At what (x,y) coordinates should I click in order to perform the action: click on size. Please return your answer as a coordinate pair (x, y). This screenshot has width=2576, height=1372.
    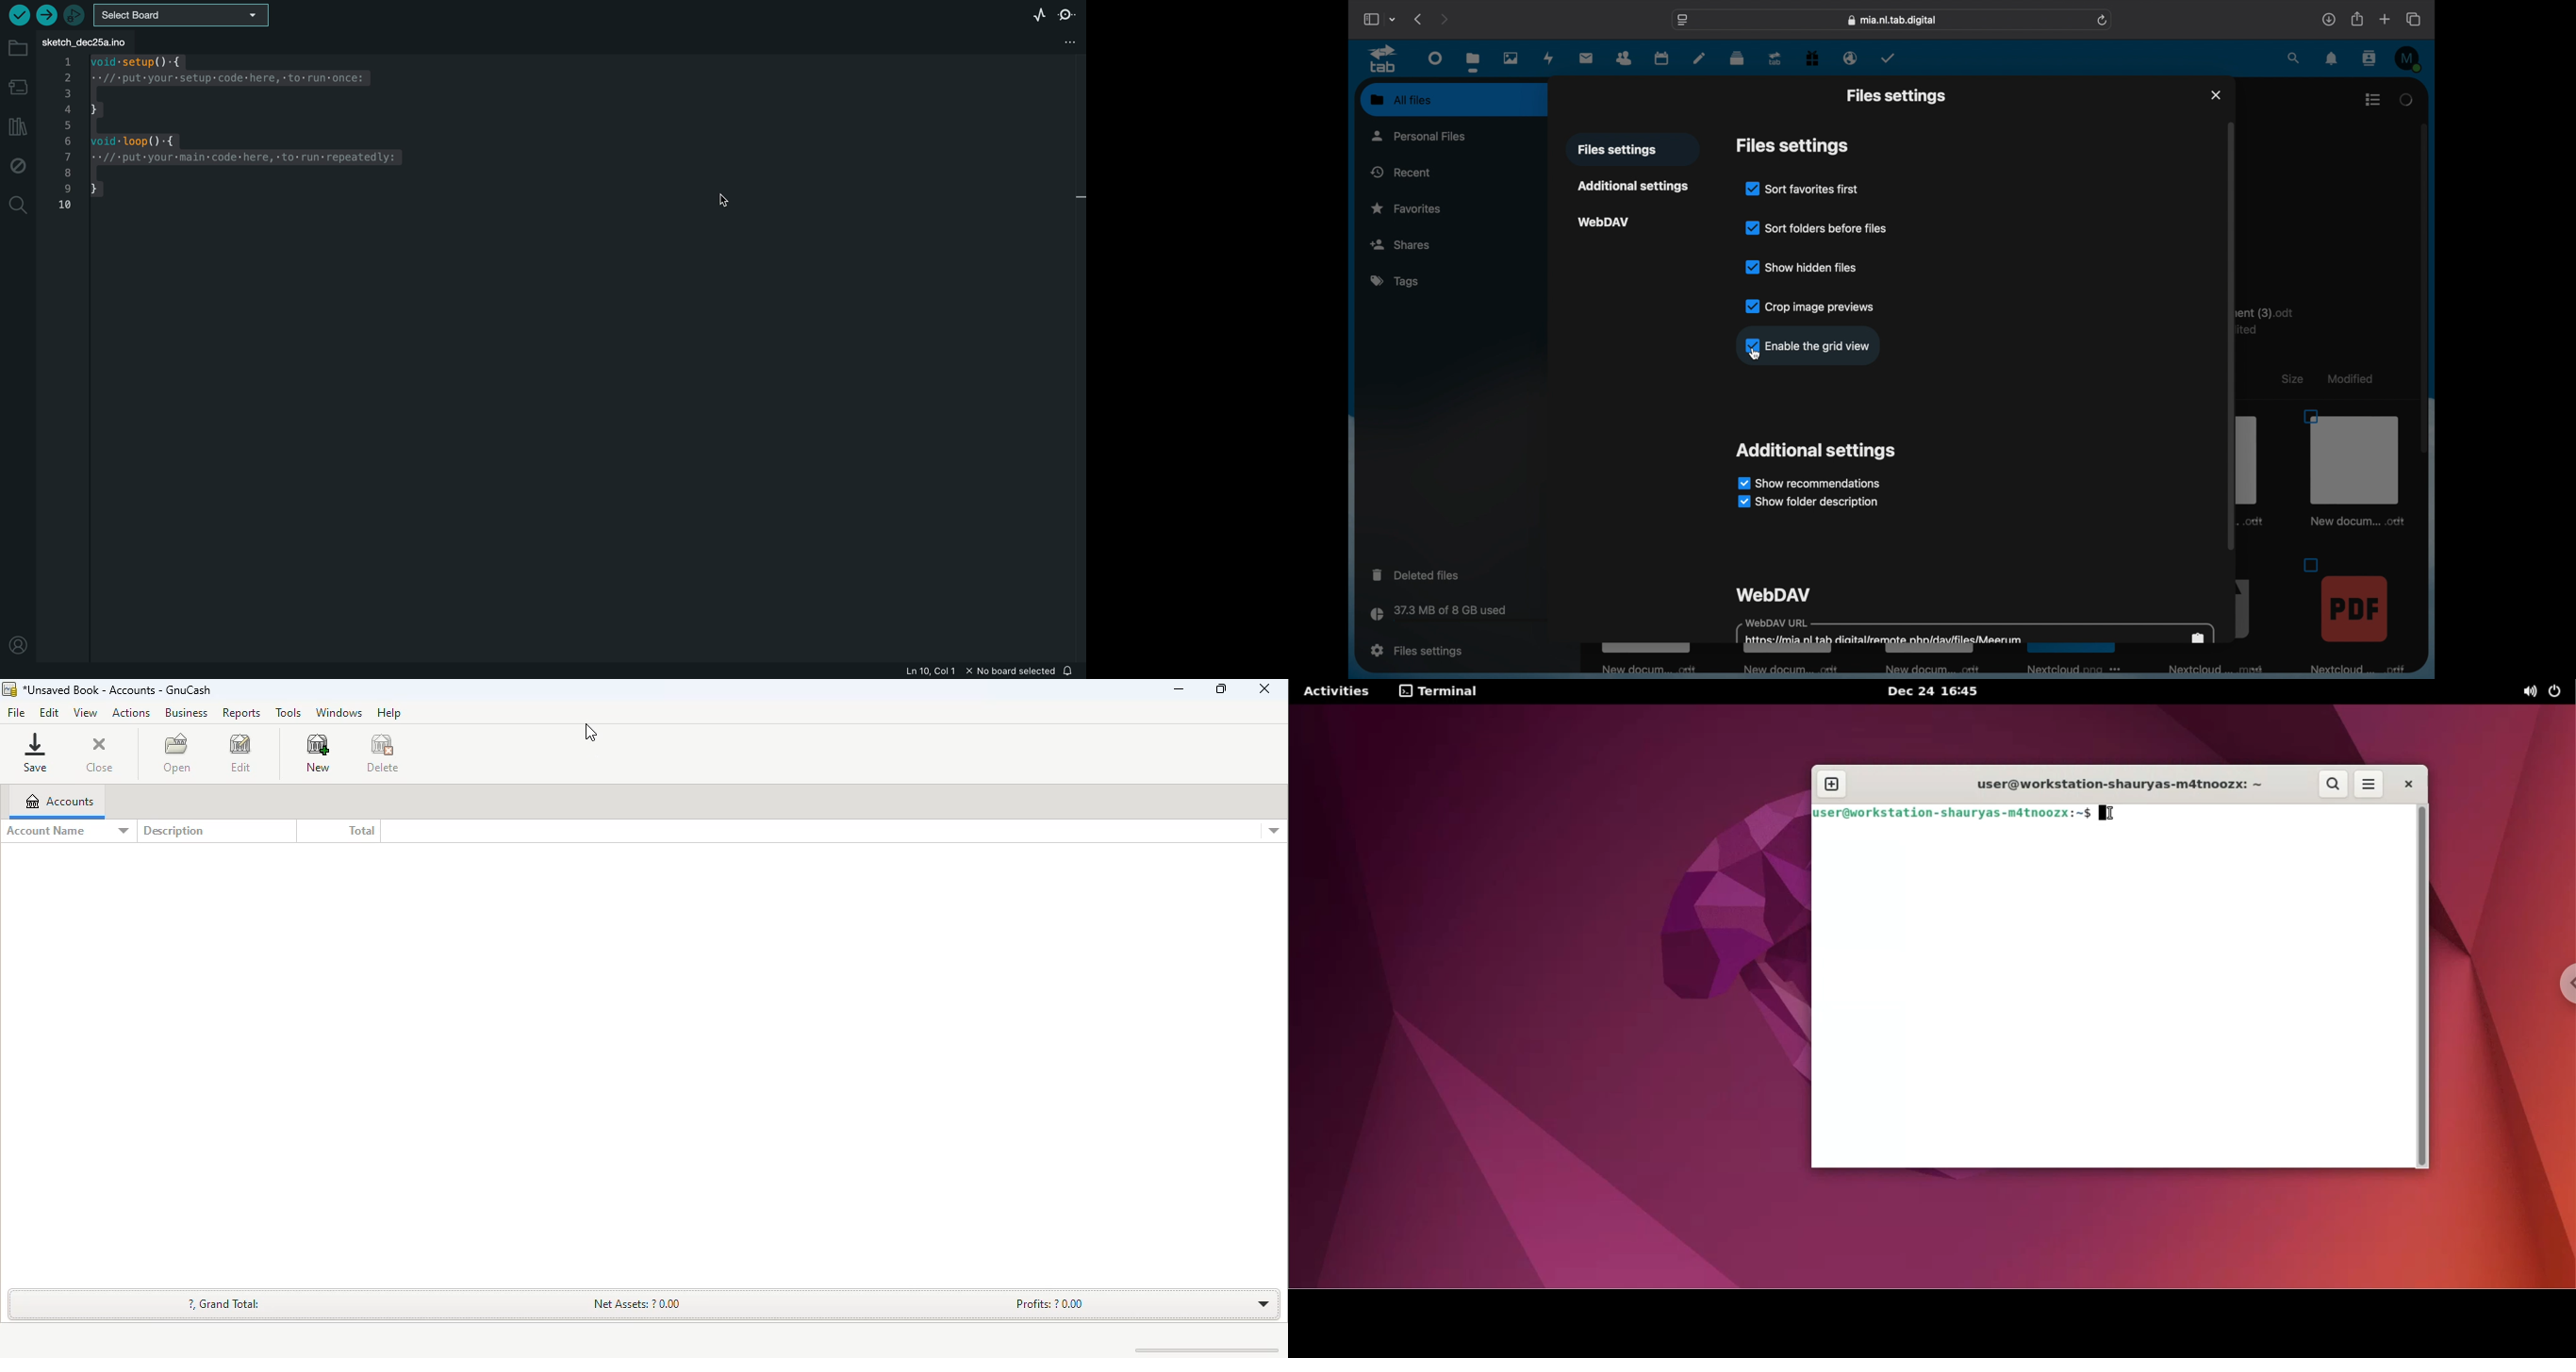
    Looking at the image, I should click on (2291, 378).